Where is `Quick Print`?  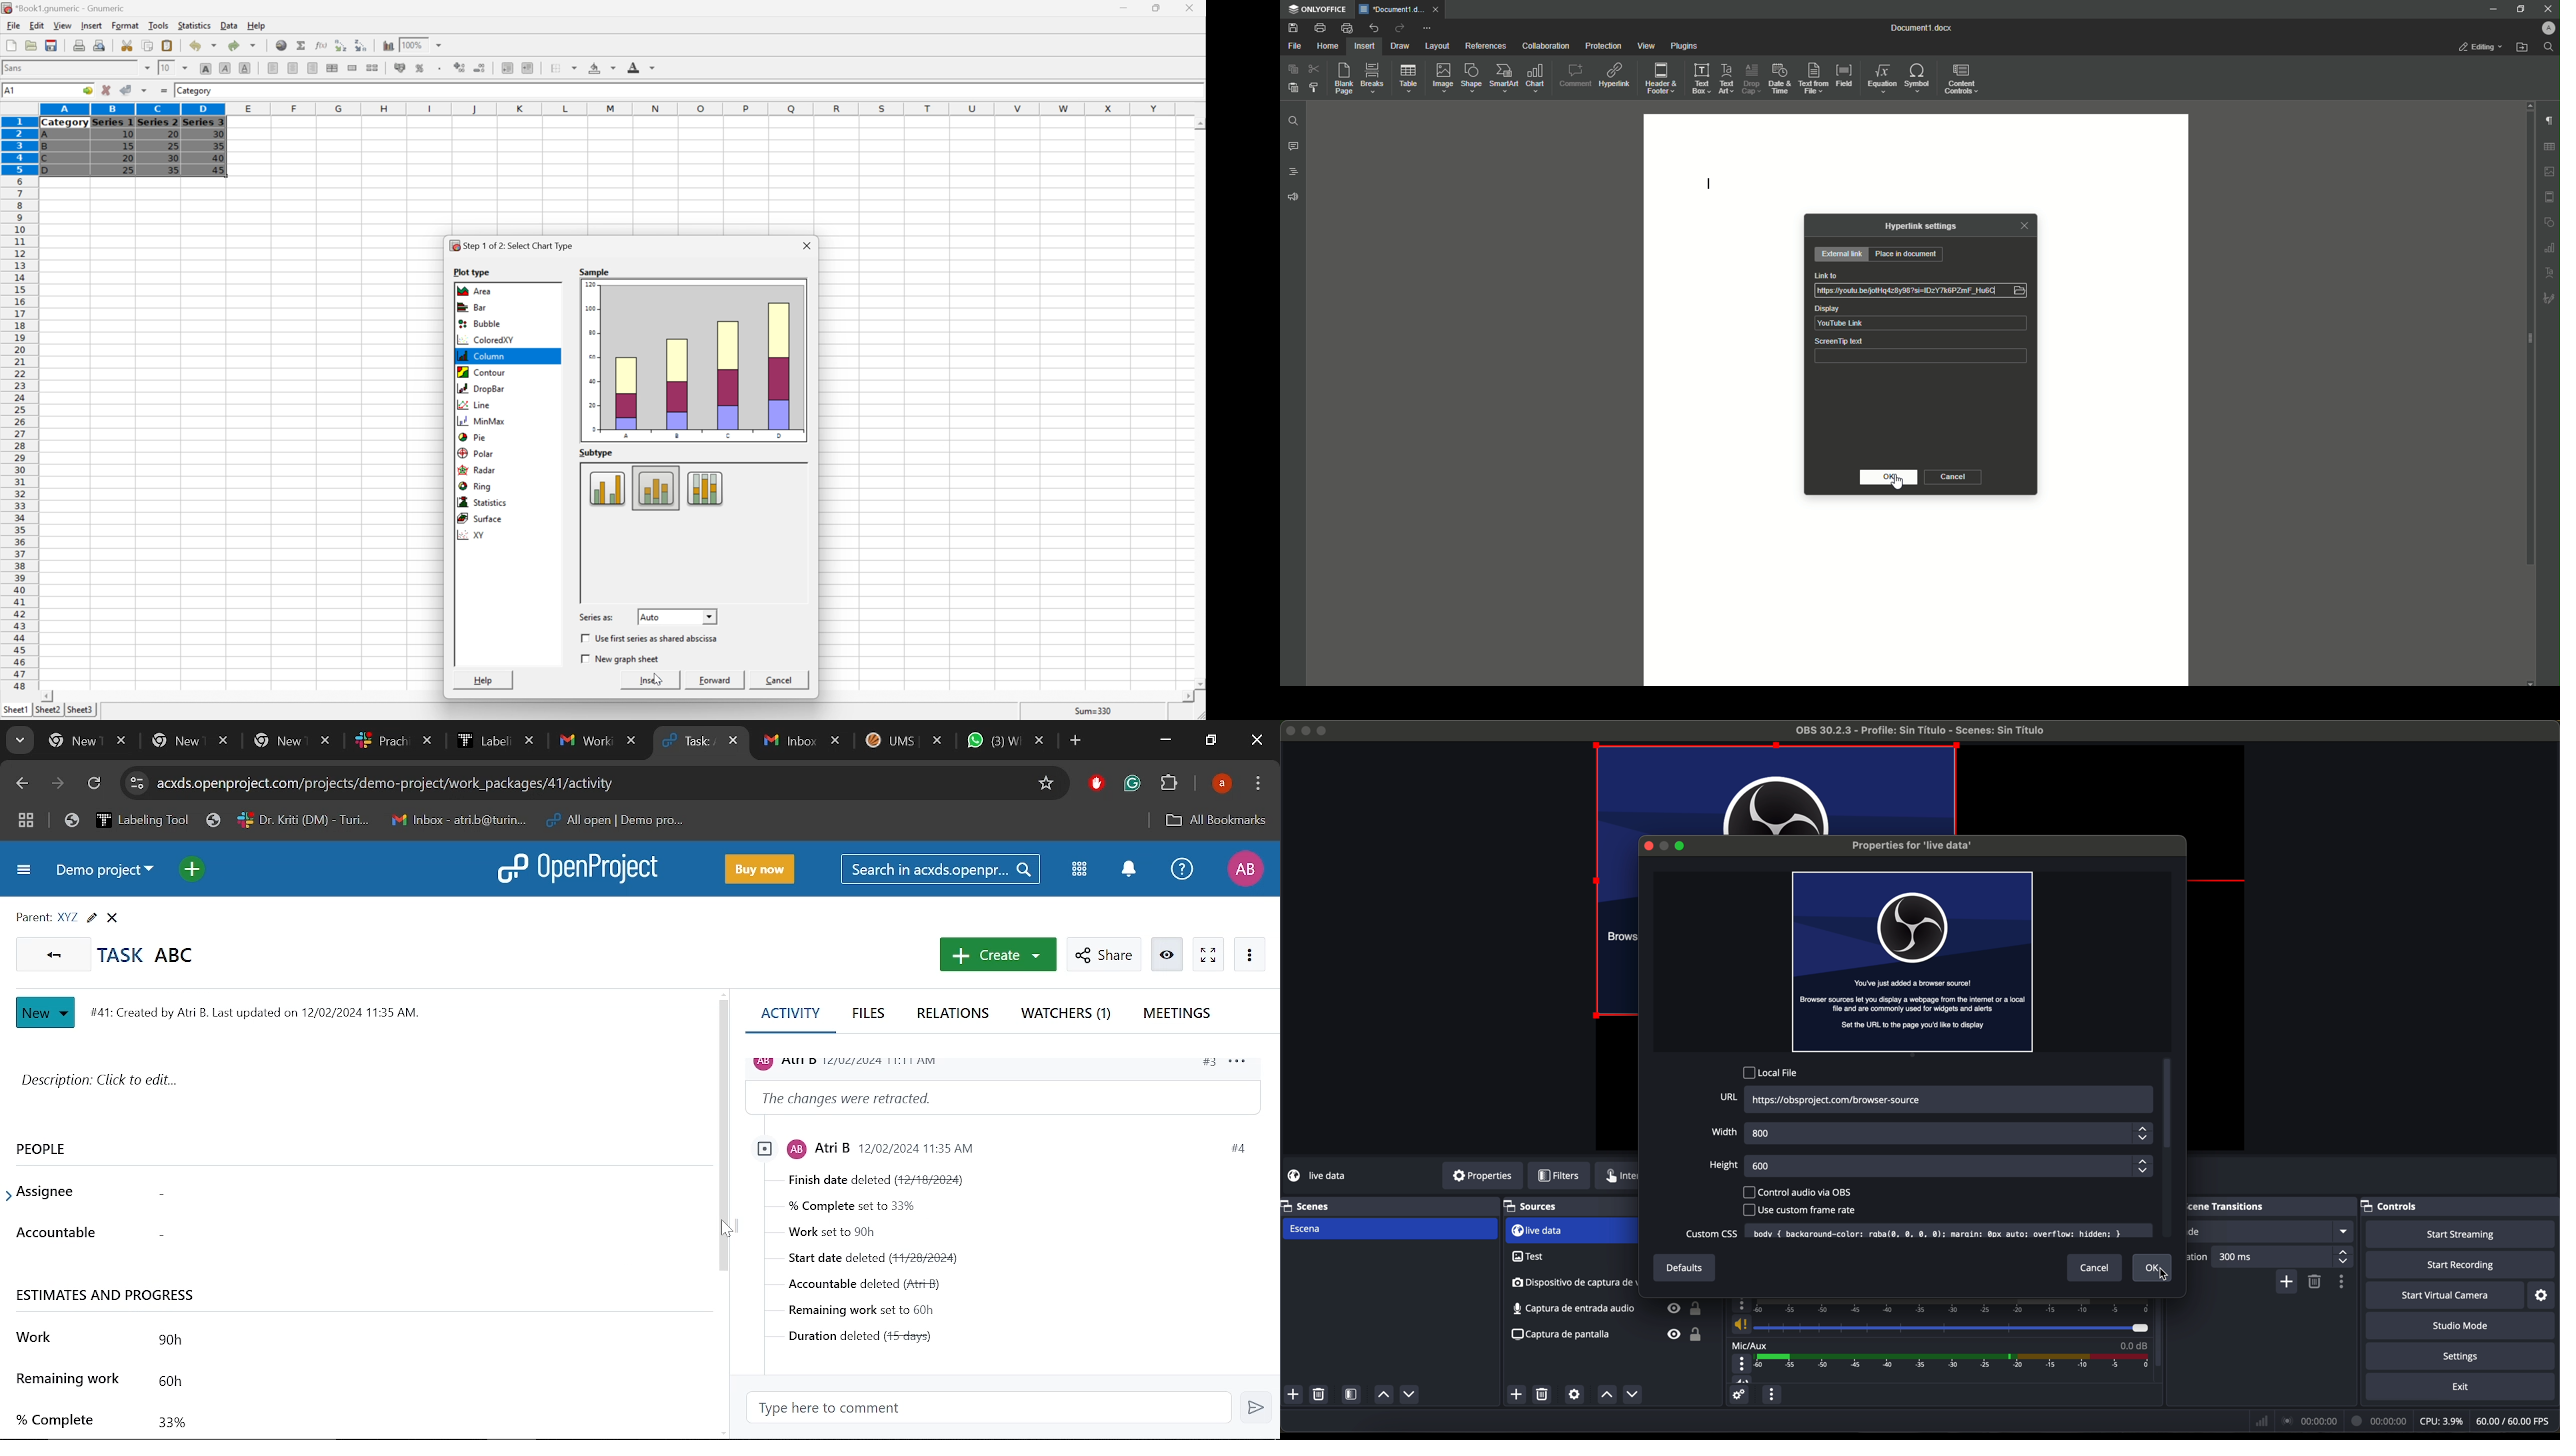 Quick Print is located at coordinates (1347, 27).